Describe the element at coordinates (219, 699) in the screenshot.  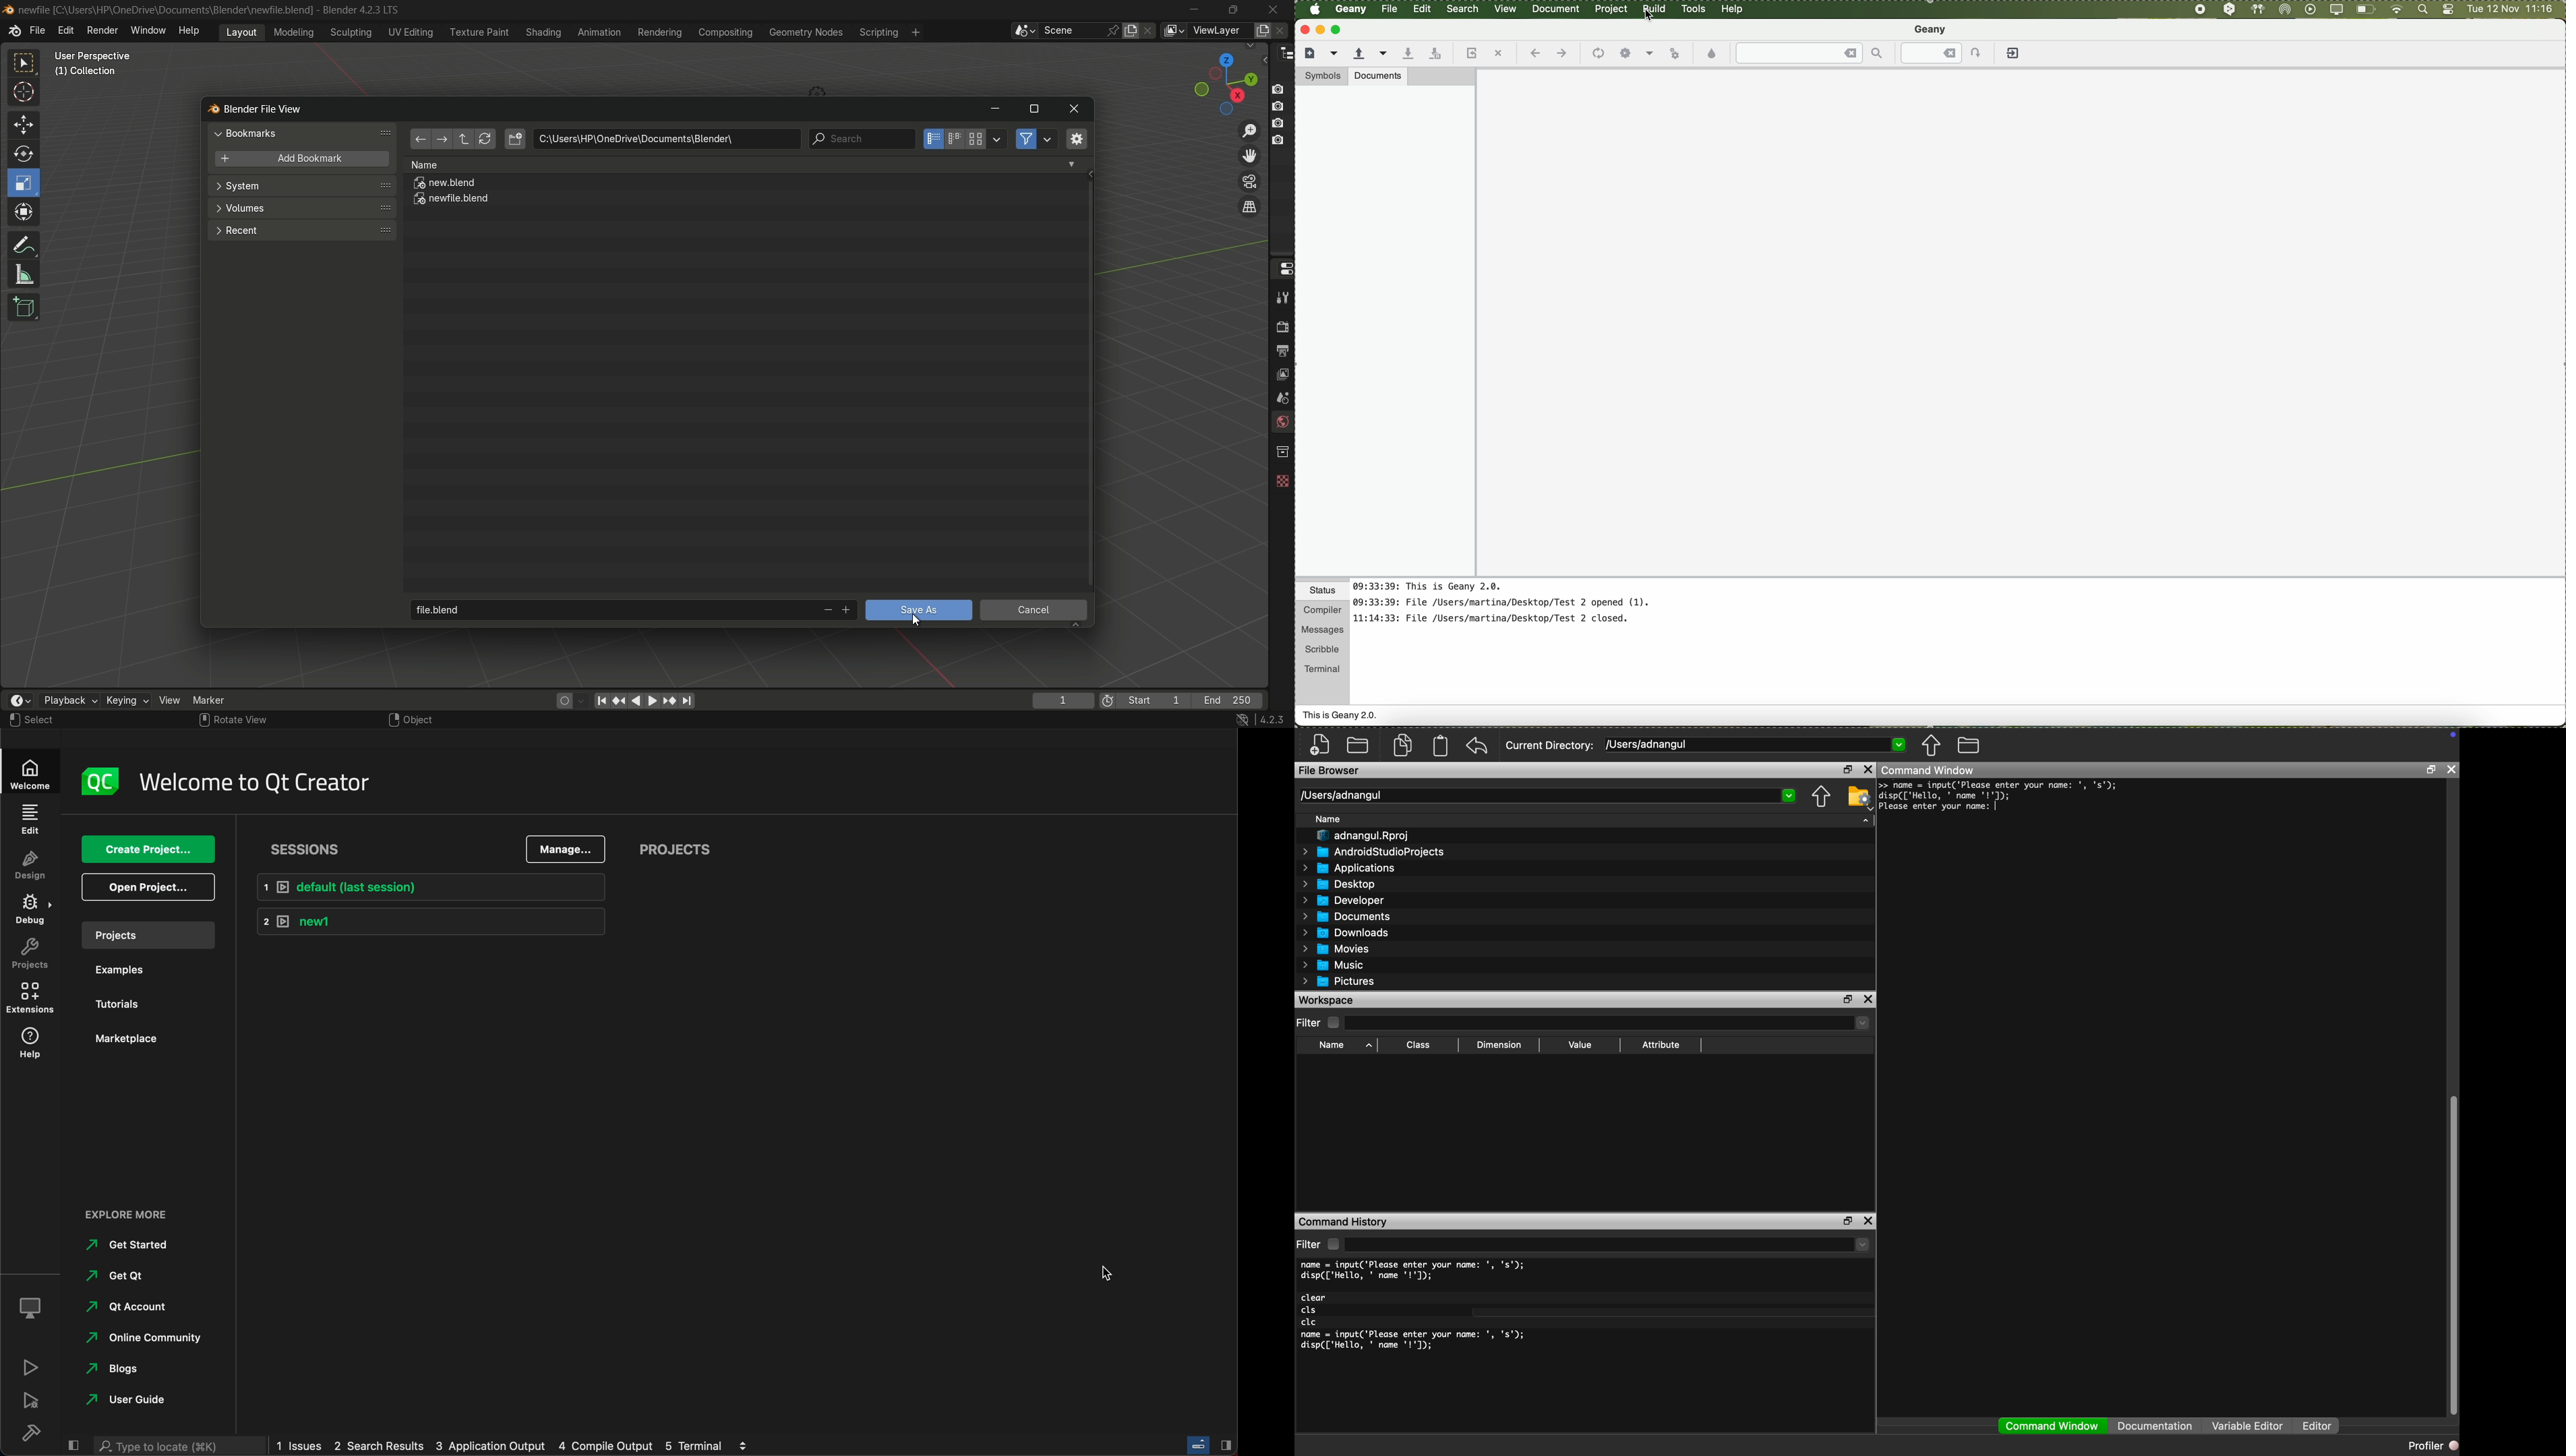
I see `marker` at that location.